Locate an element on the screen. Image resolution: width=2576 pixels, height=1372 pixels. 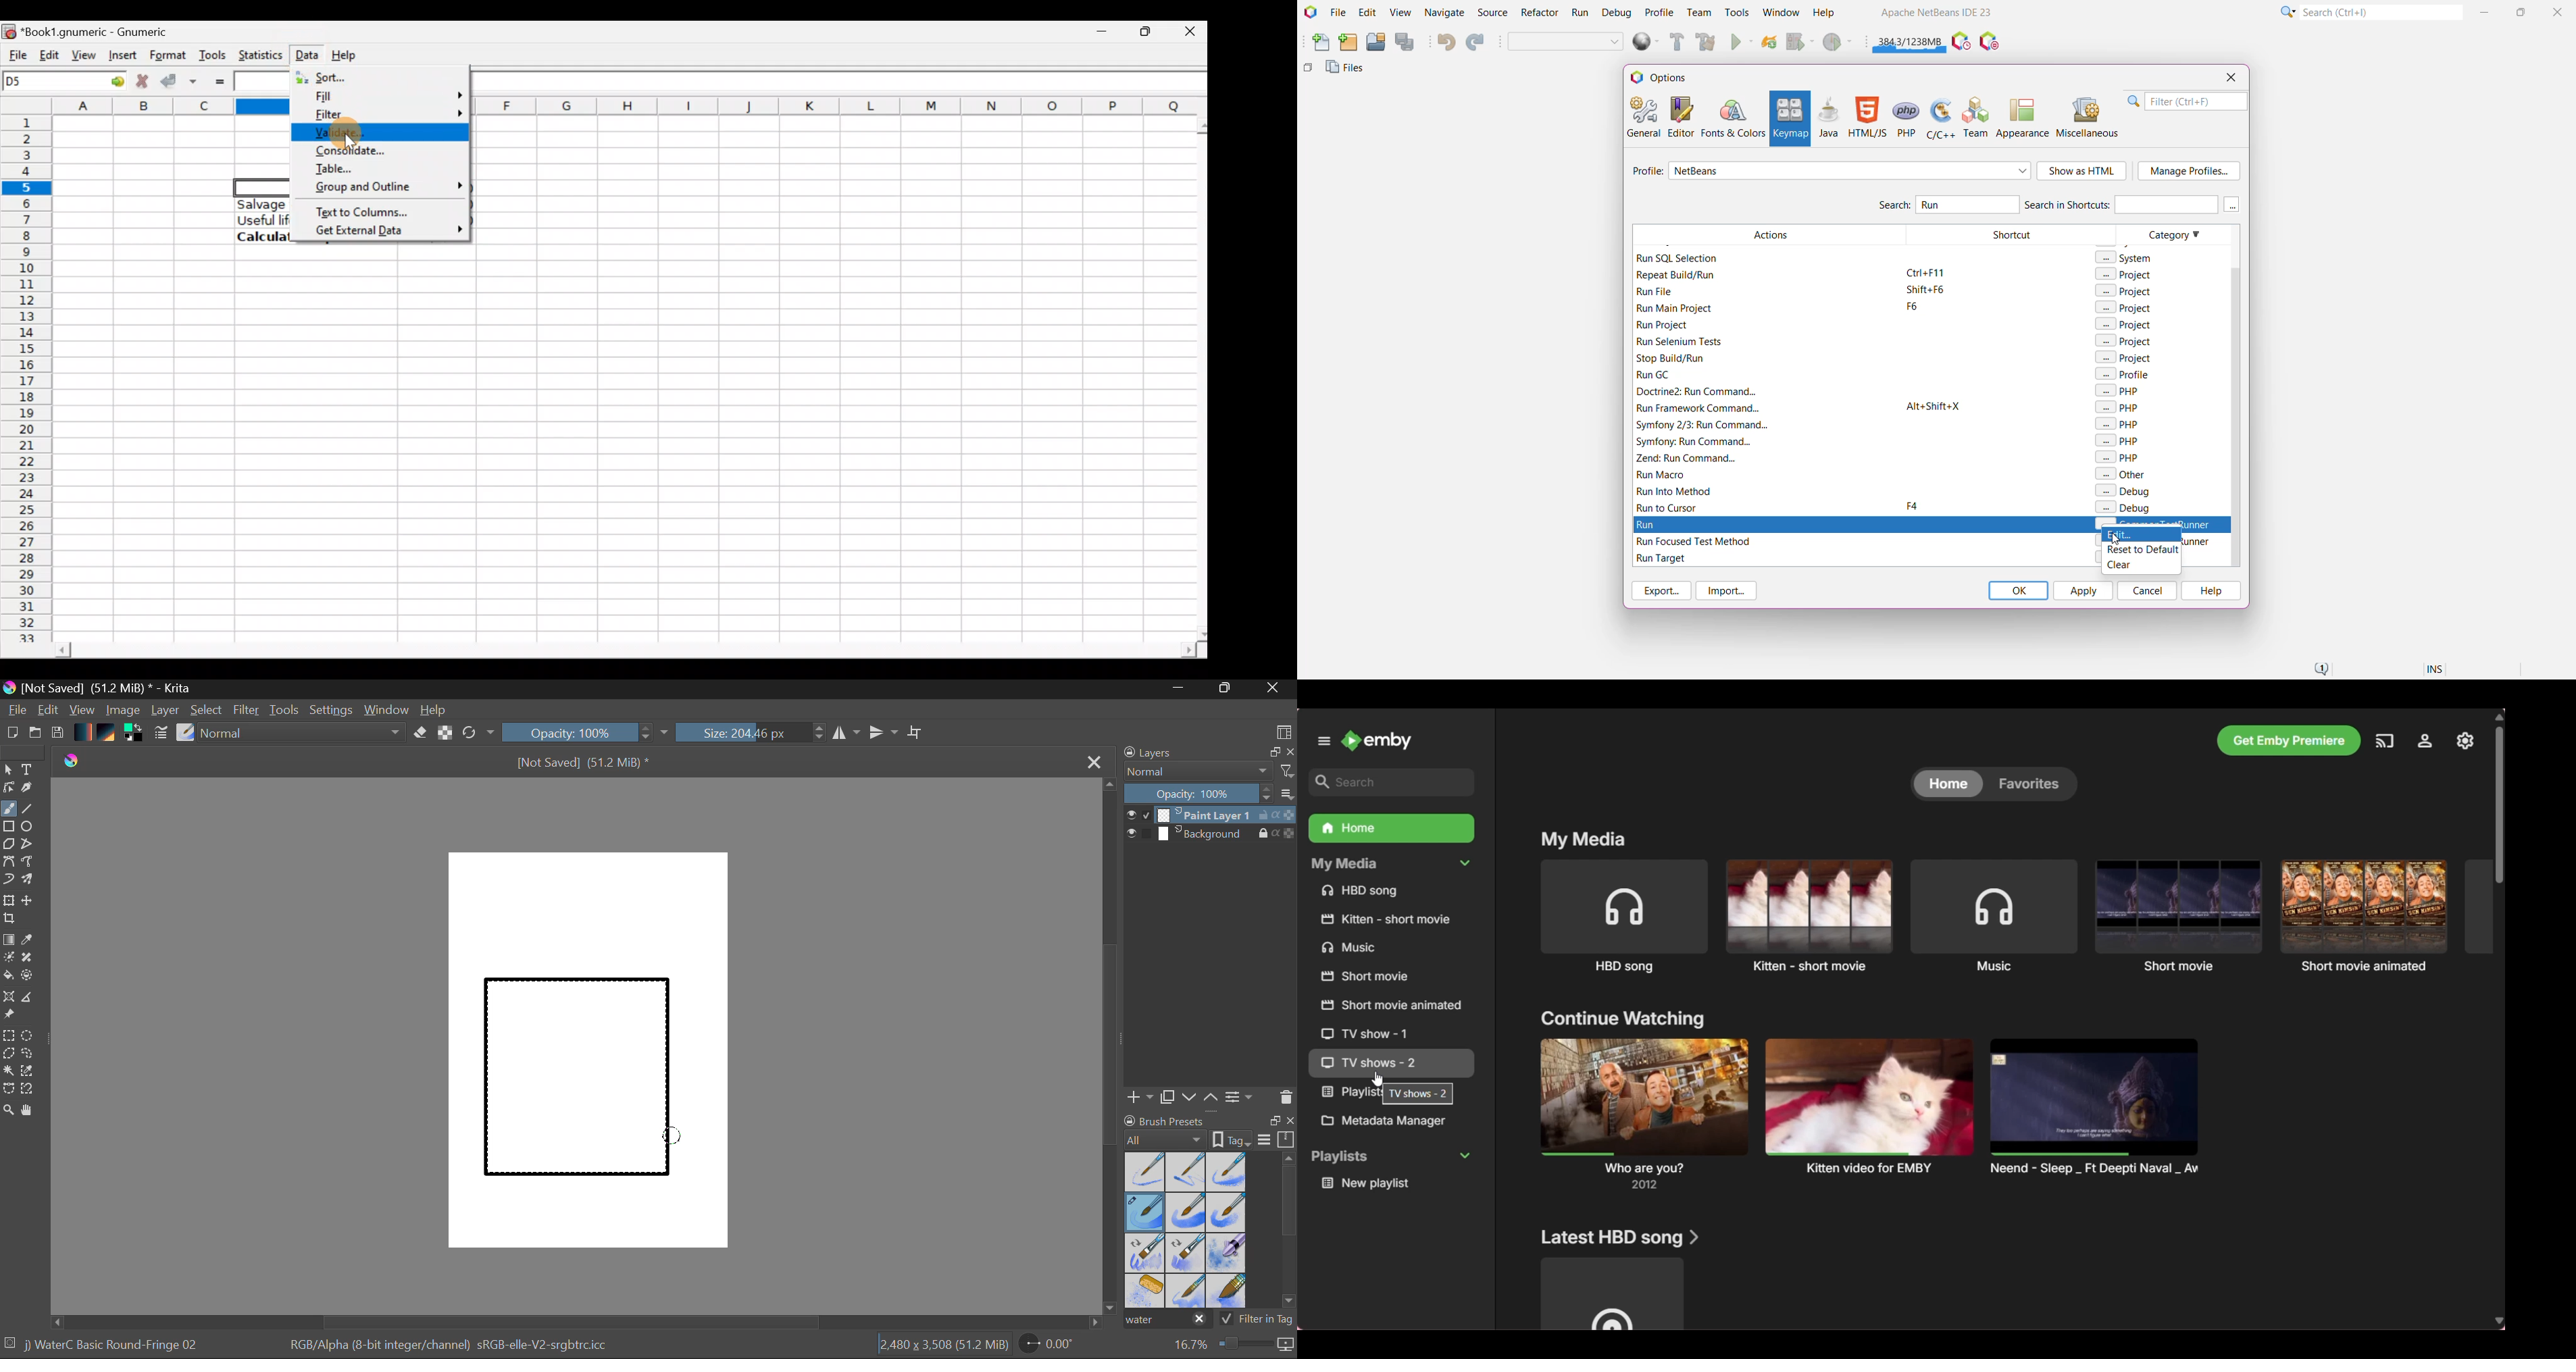
Edit is located at coordinates (49, 52).